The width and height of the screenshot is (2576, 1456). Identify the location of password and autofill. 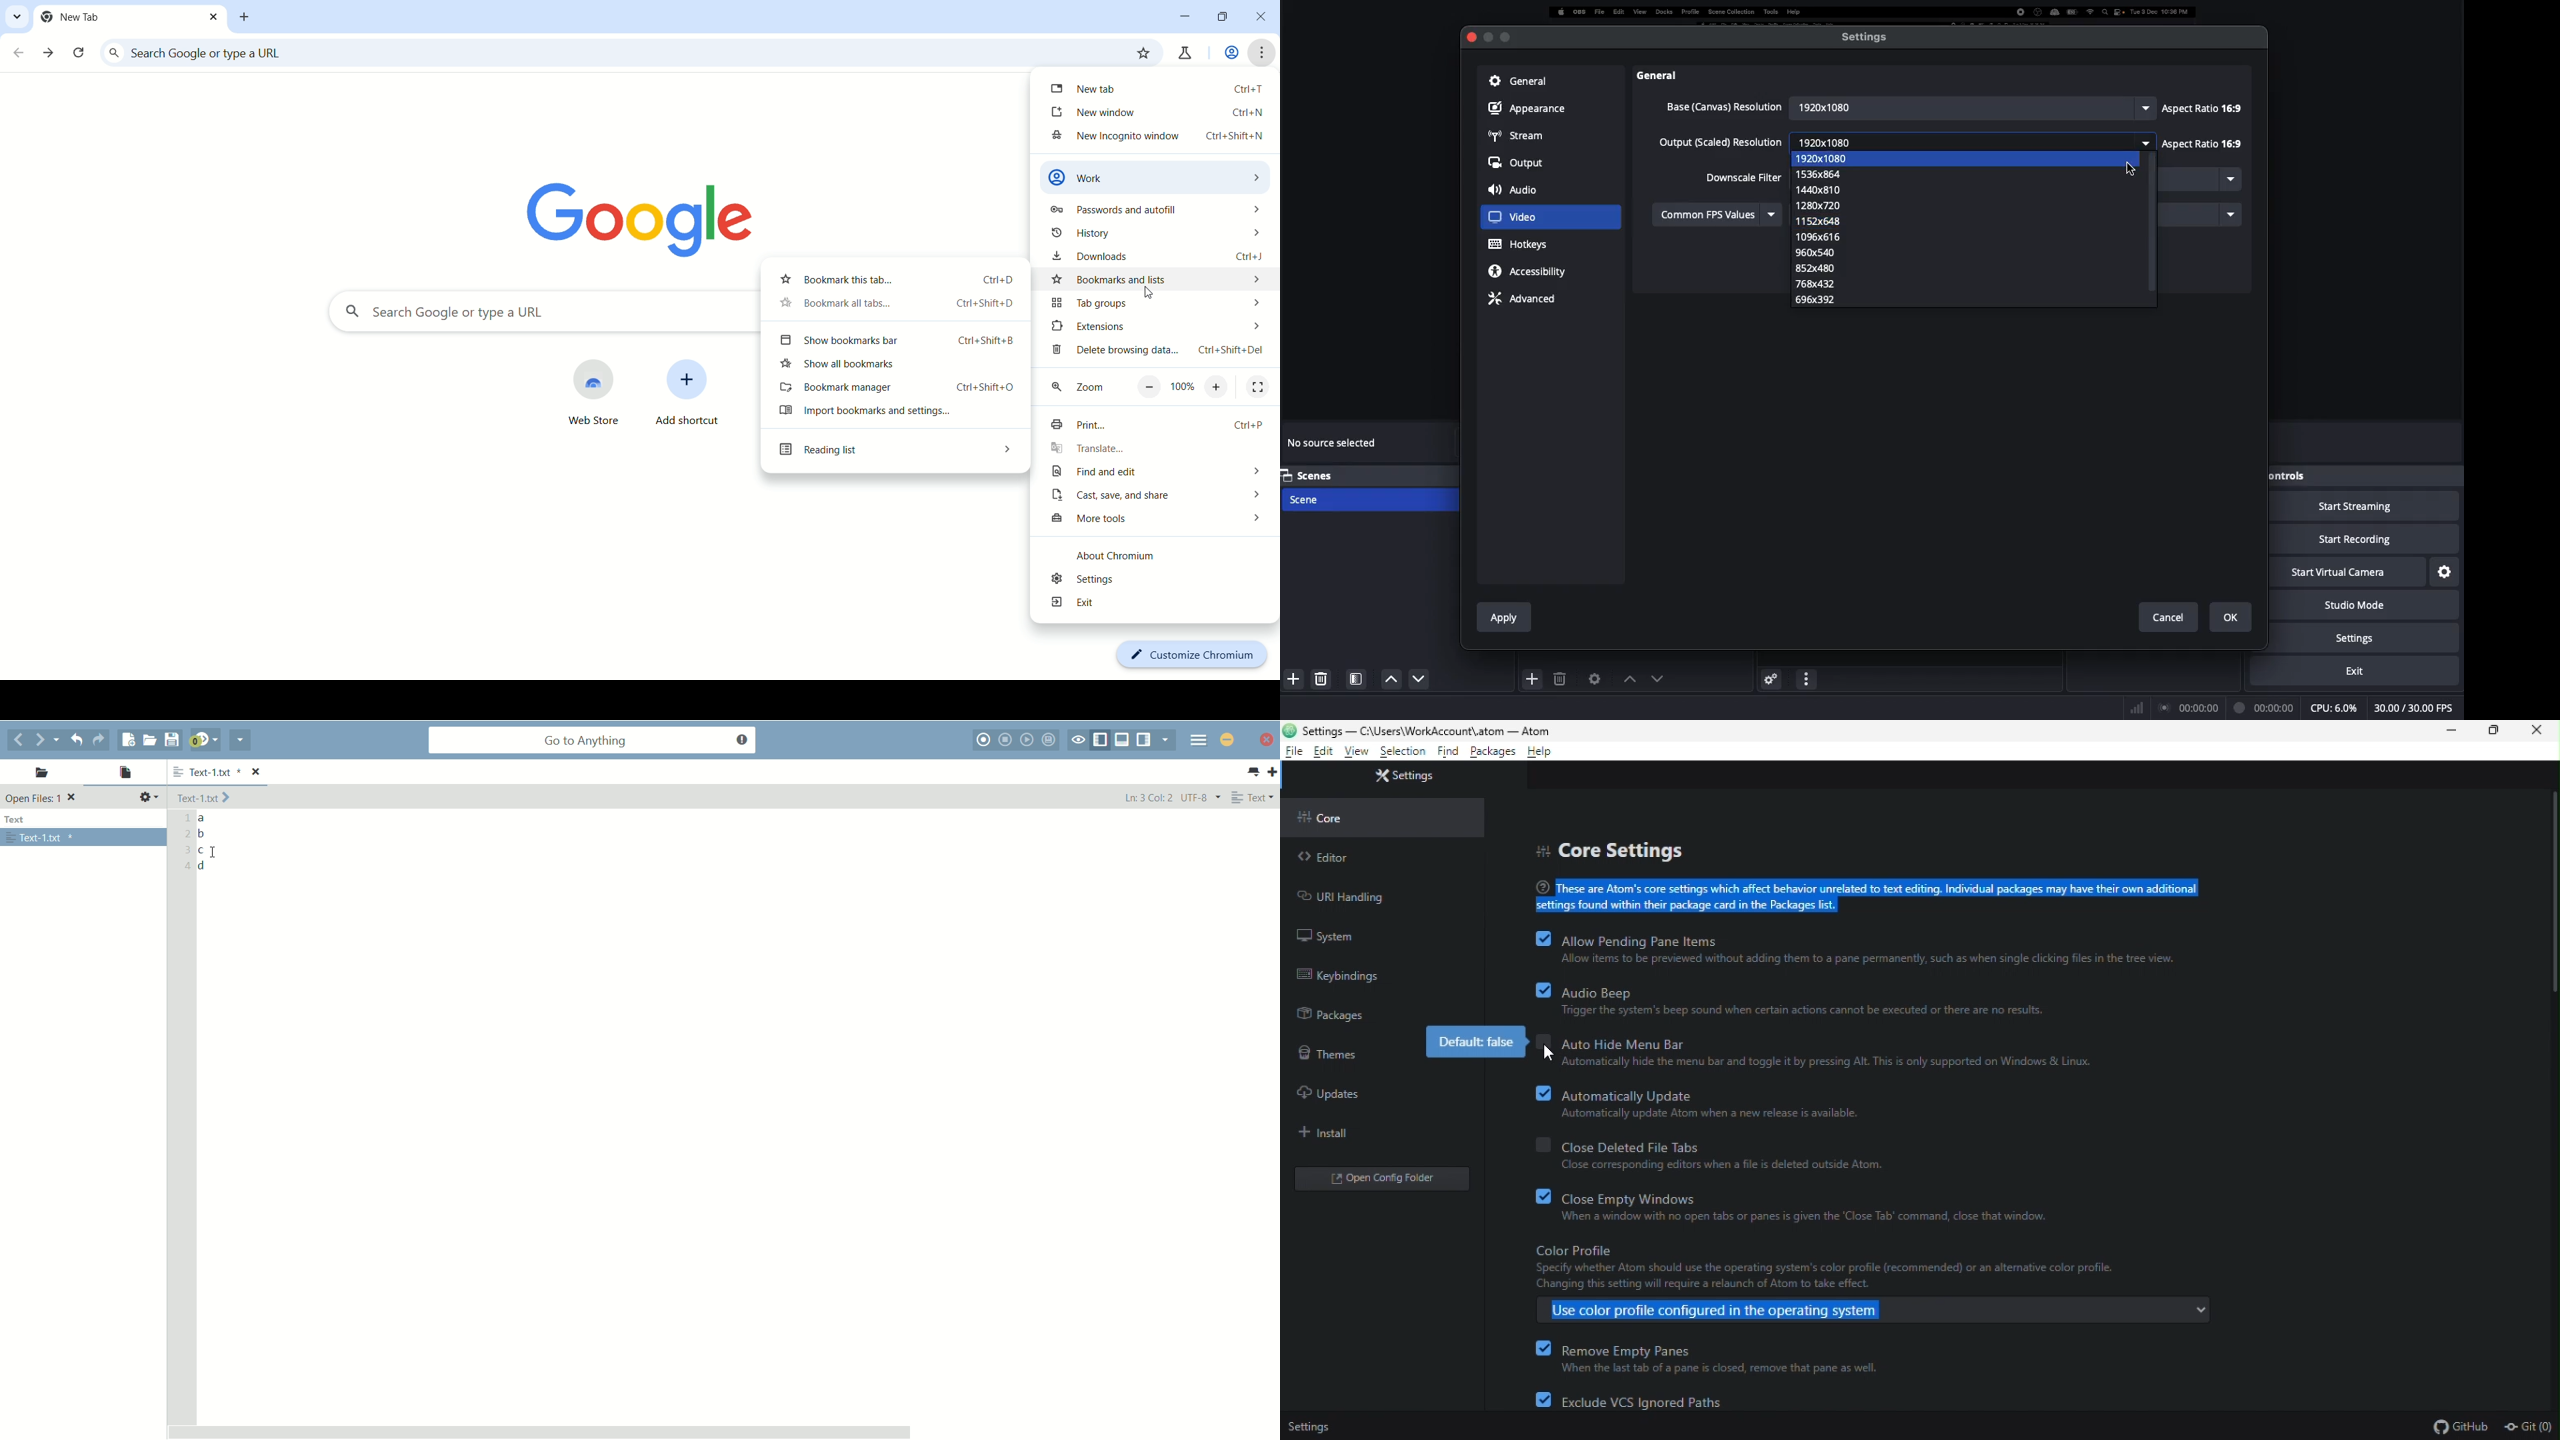
(1153, 212).